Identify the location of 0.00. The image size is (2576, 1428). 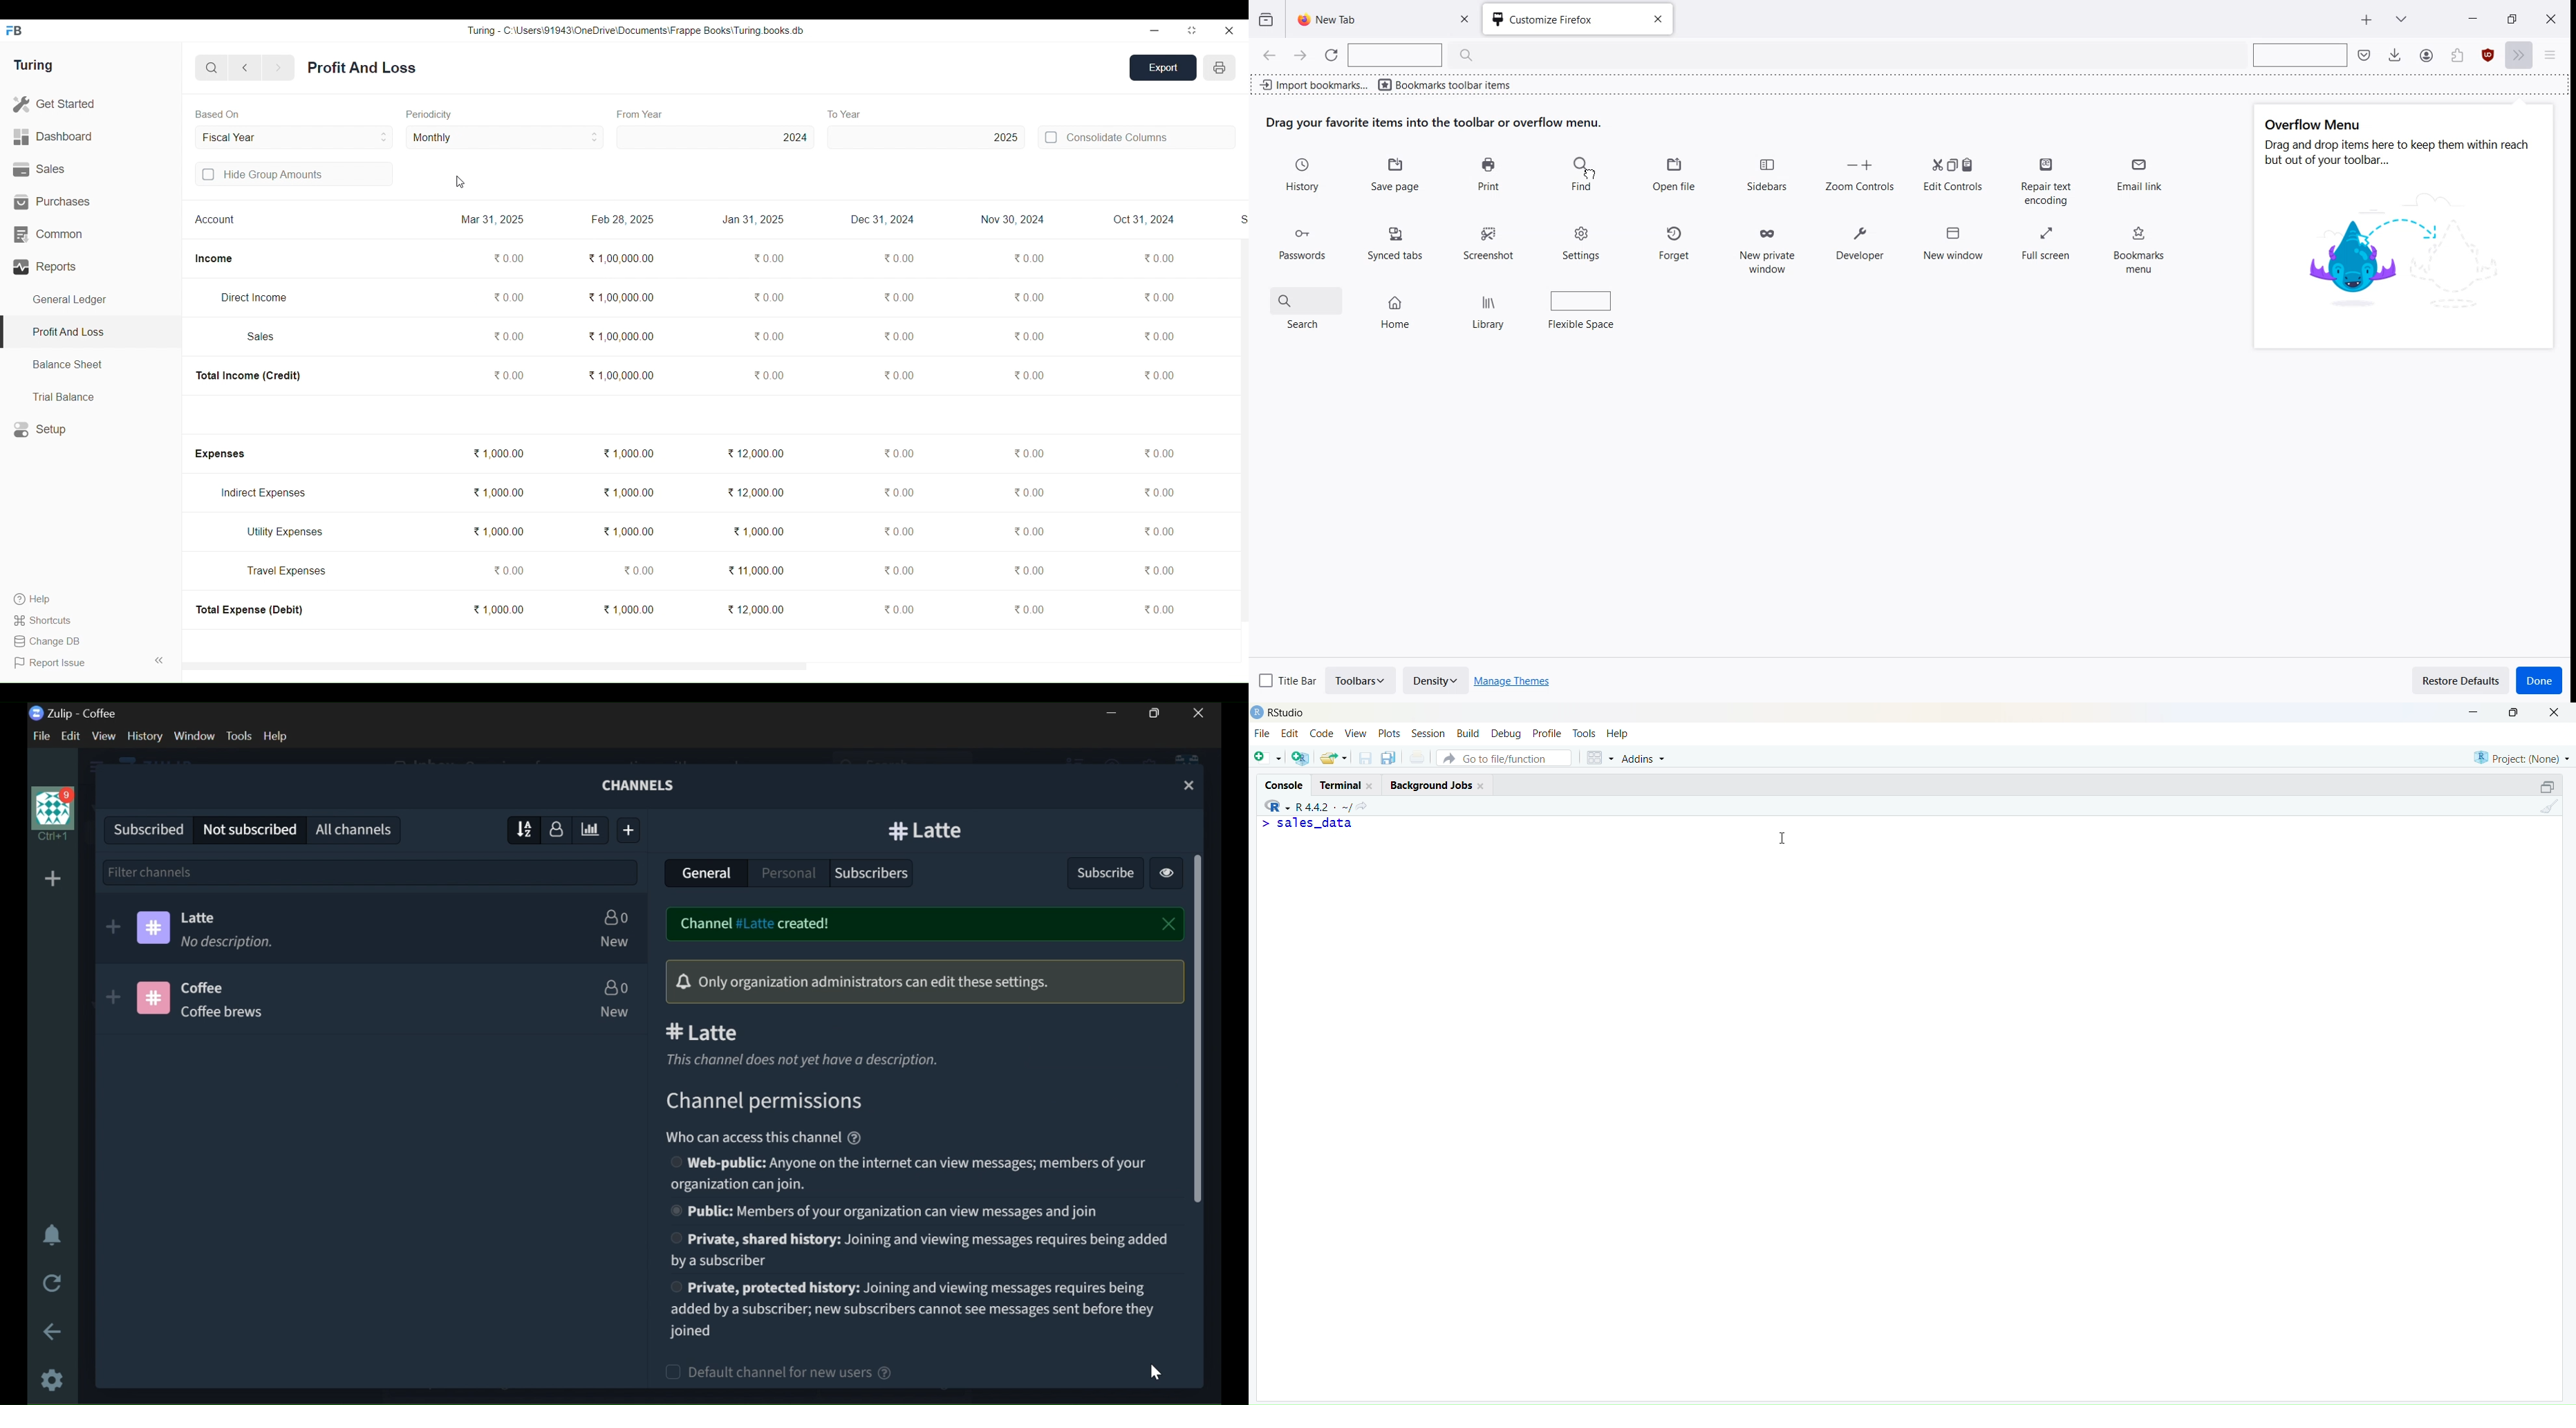
(639, 570).